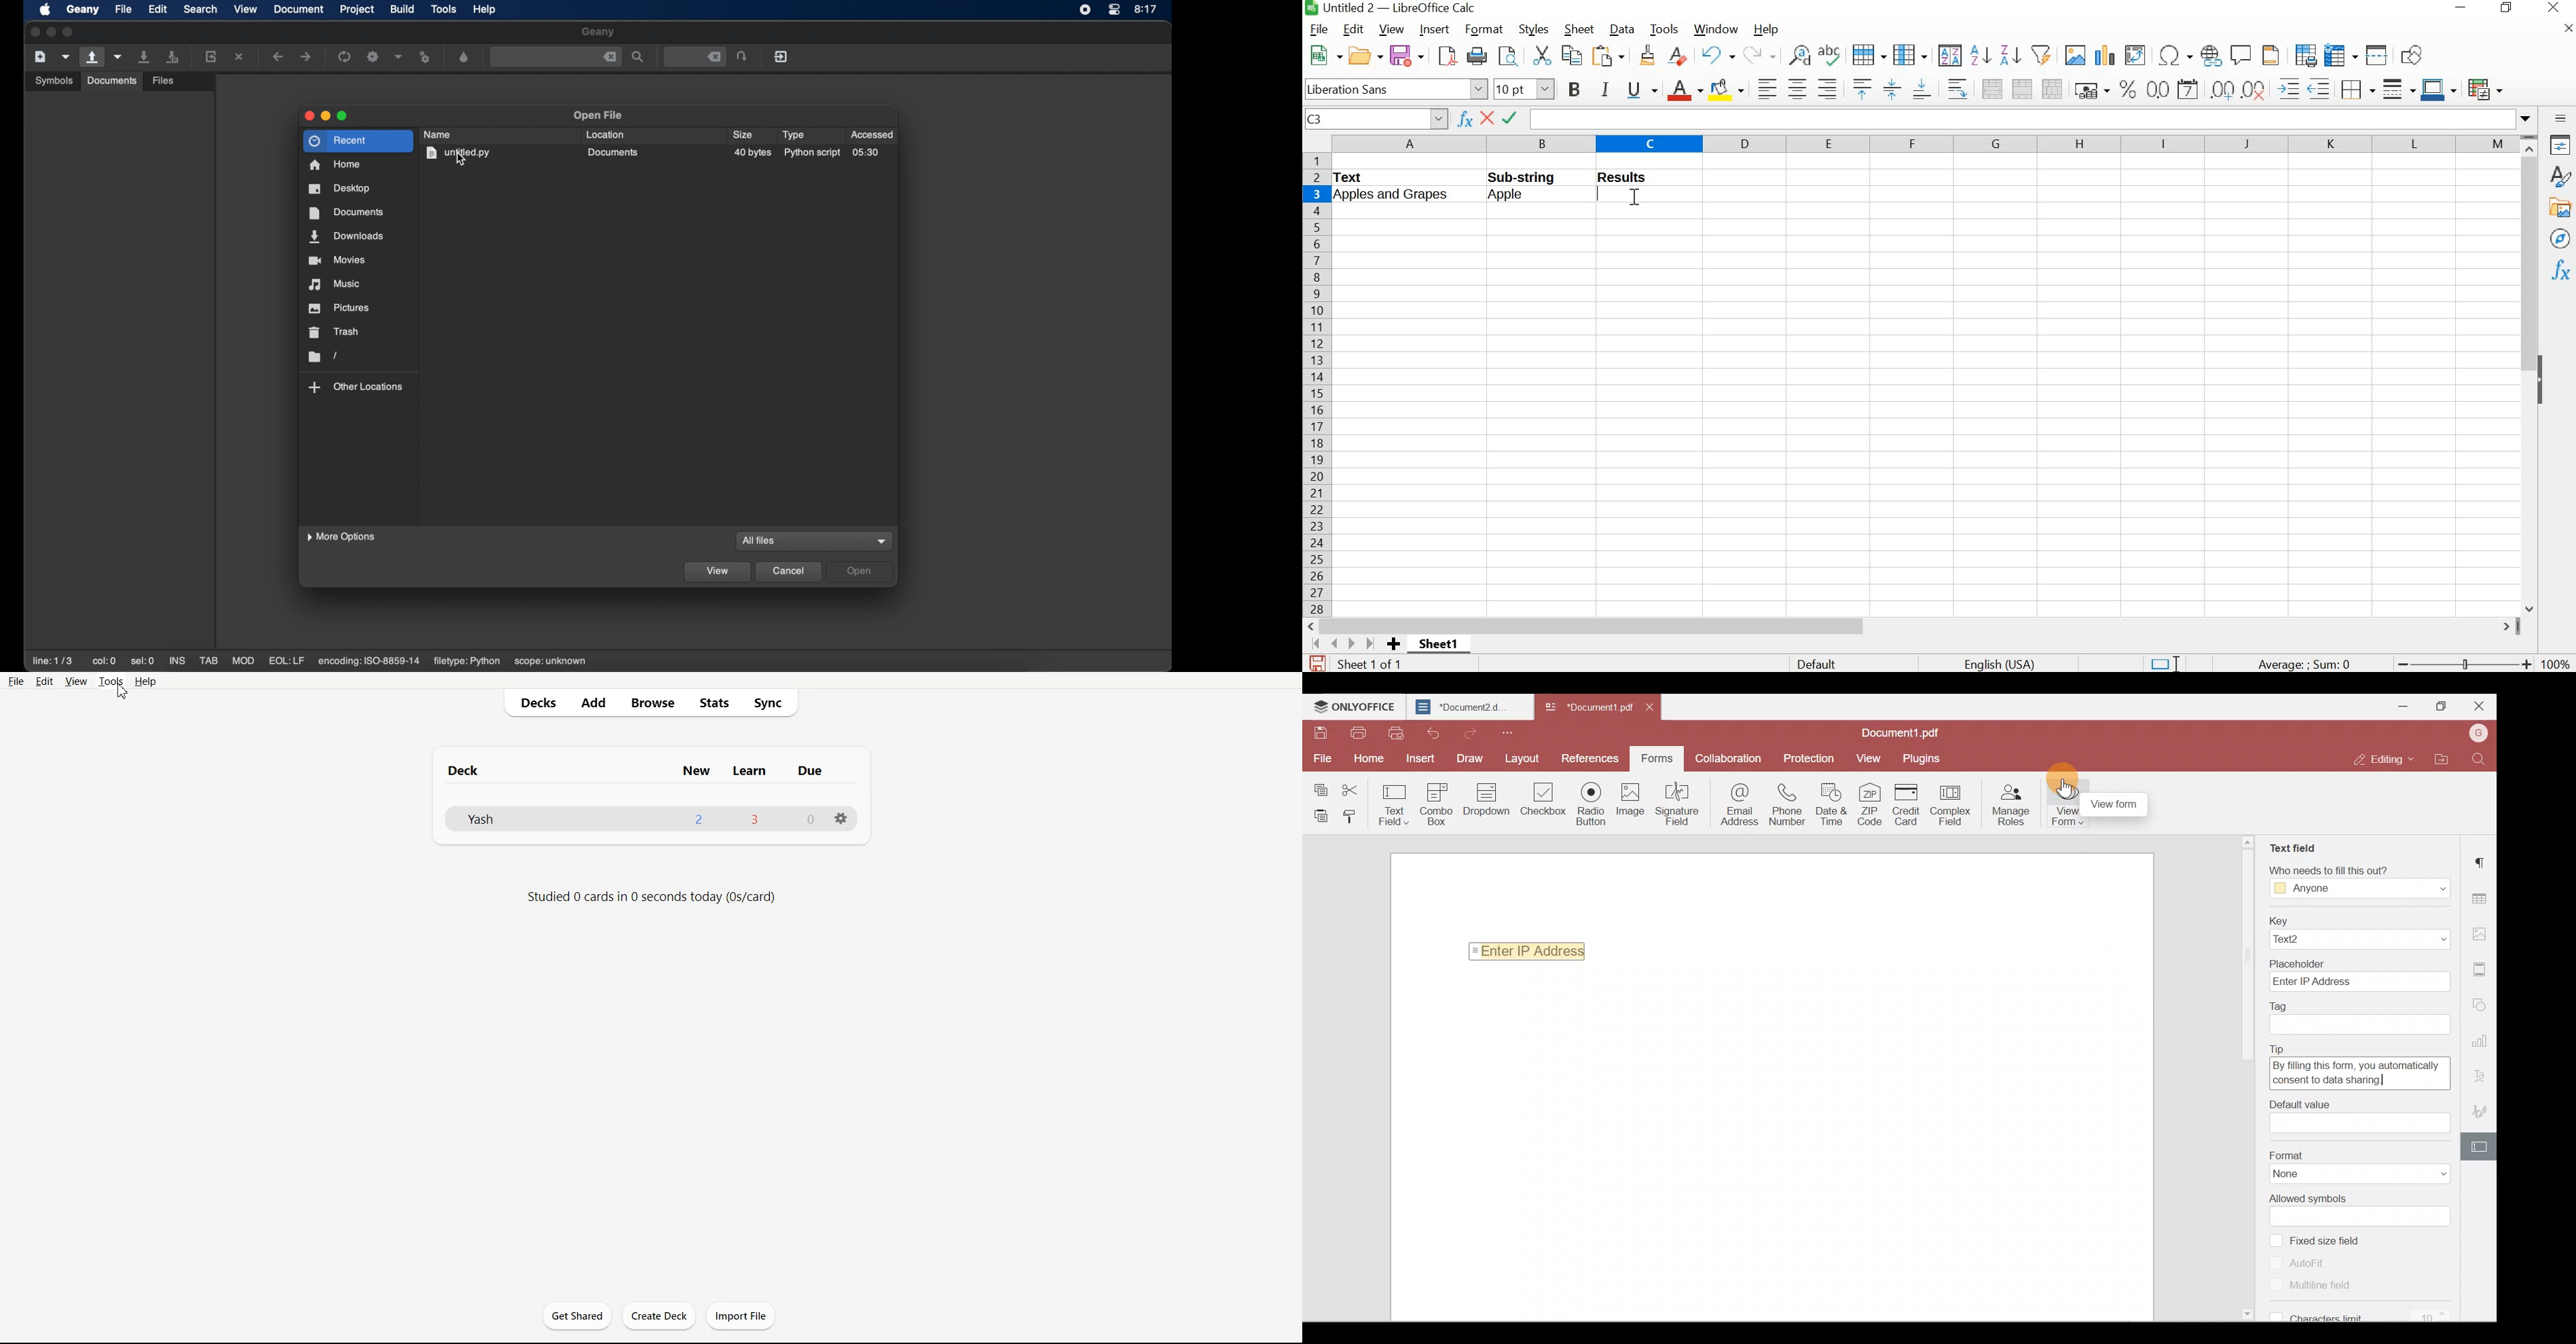 The height and width of the screenshot is (1344, 2576). I want to click on insert image, so click(2075, 55).